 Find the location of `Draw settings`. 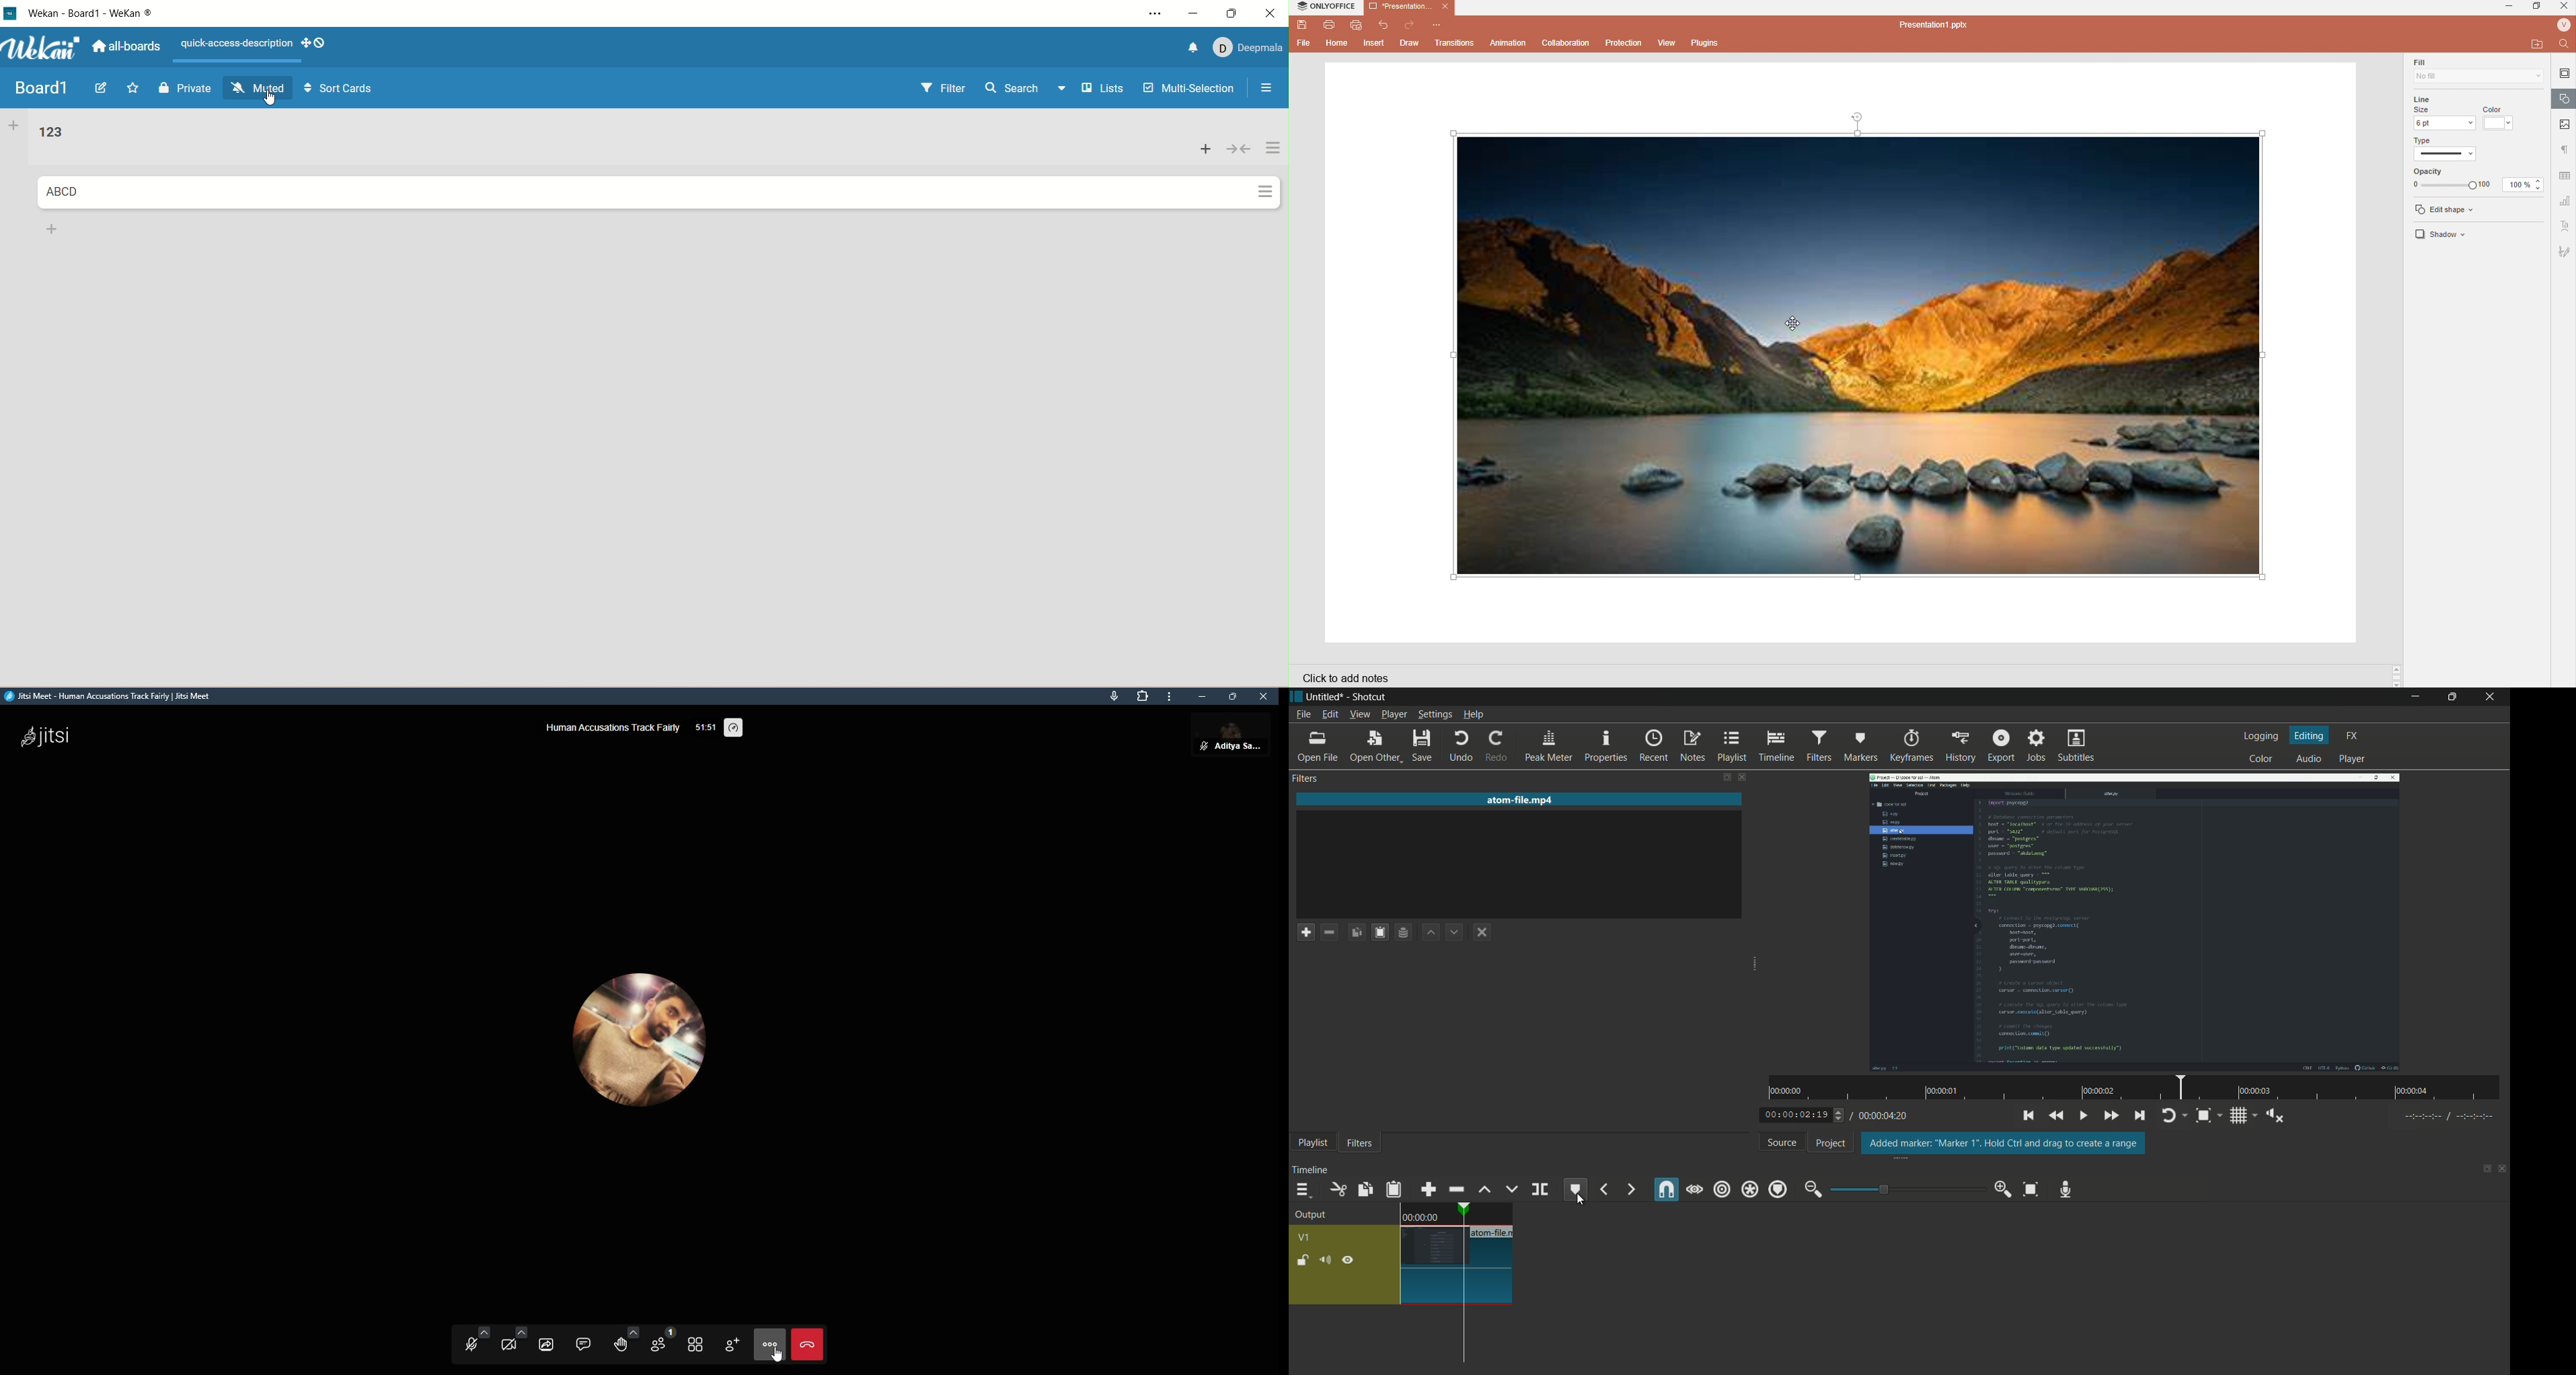

Draw settings is located at coordinates (2564, 252).